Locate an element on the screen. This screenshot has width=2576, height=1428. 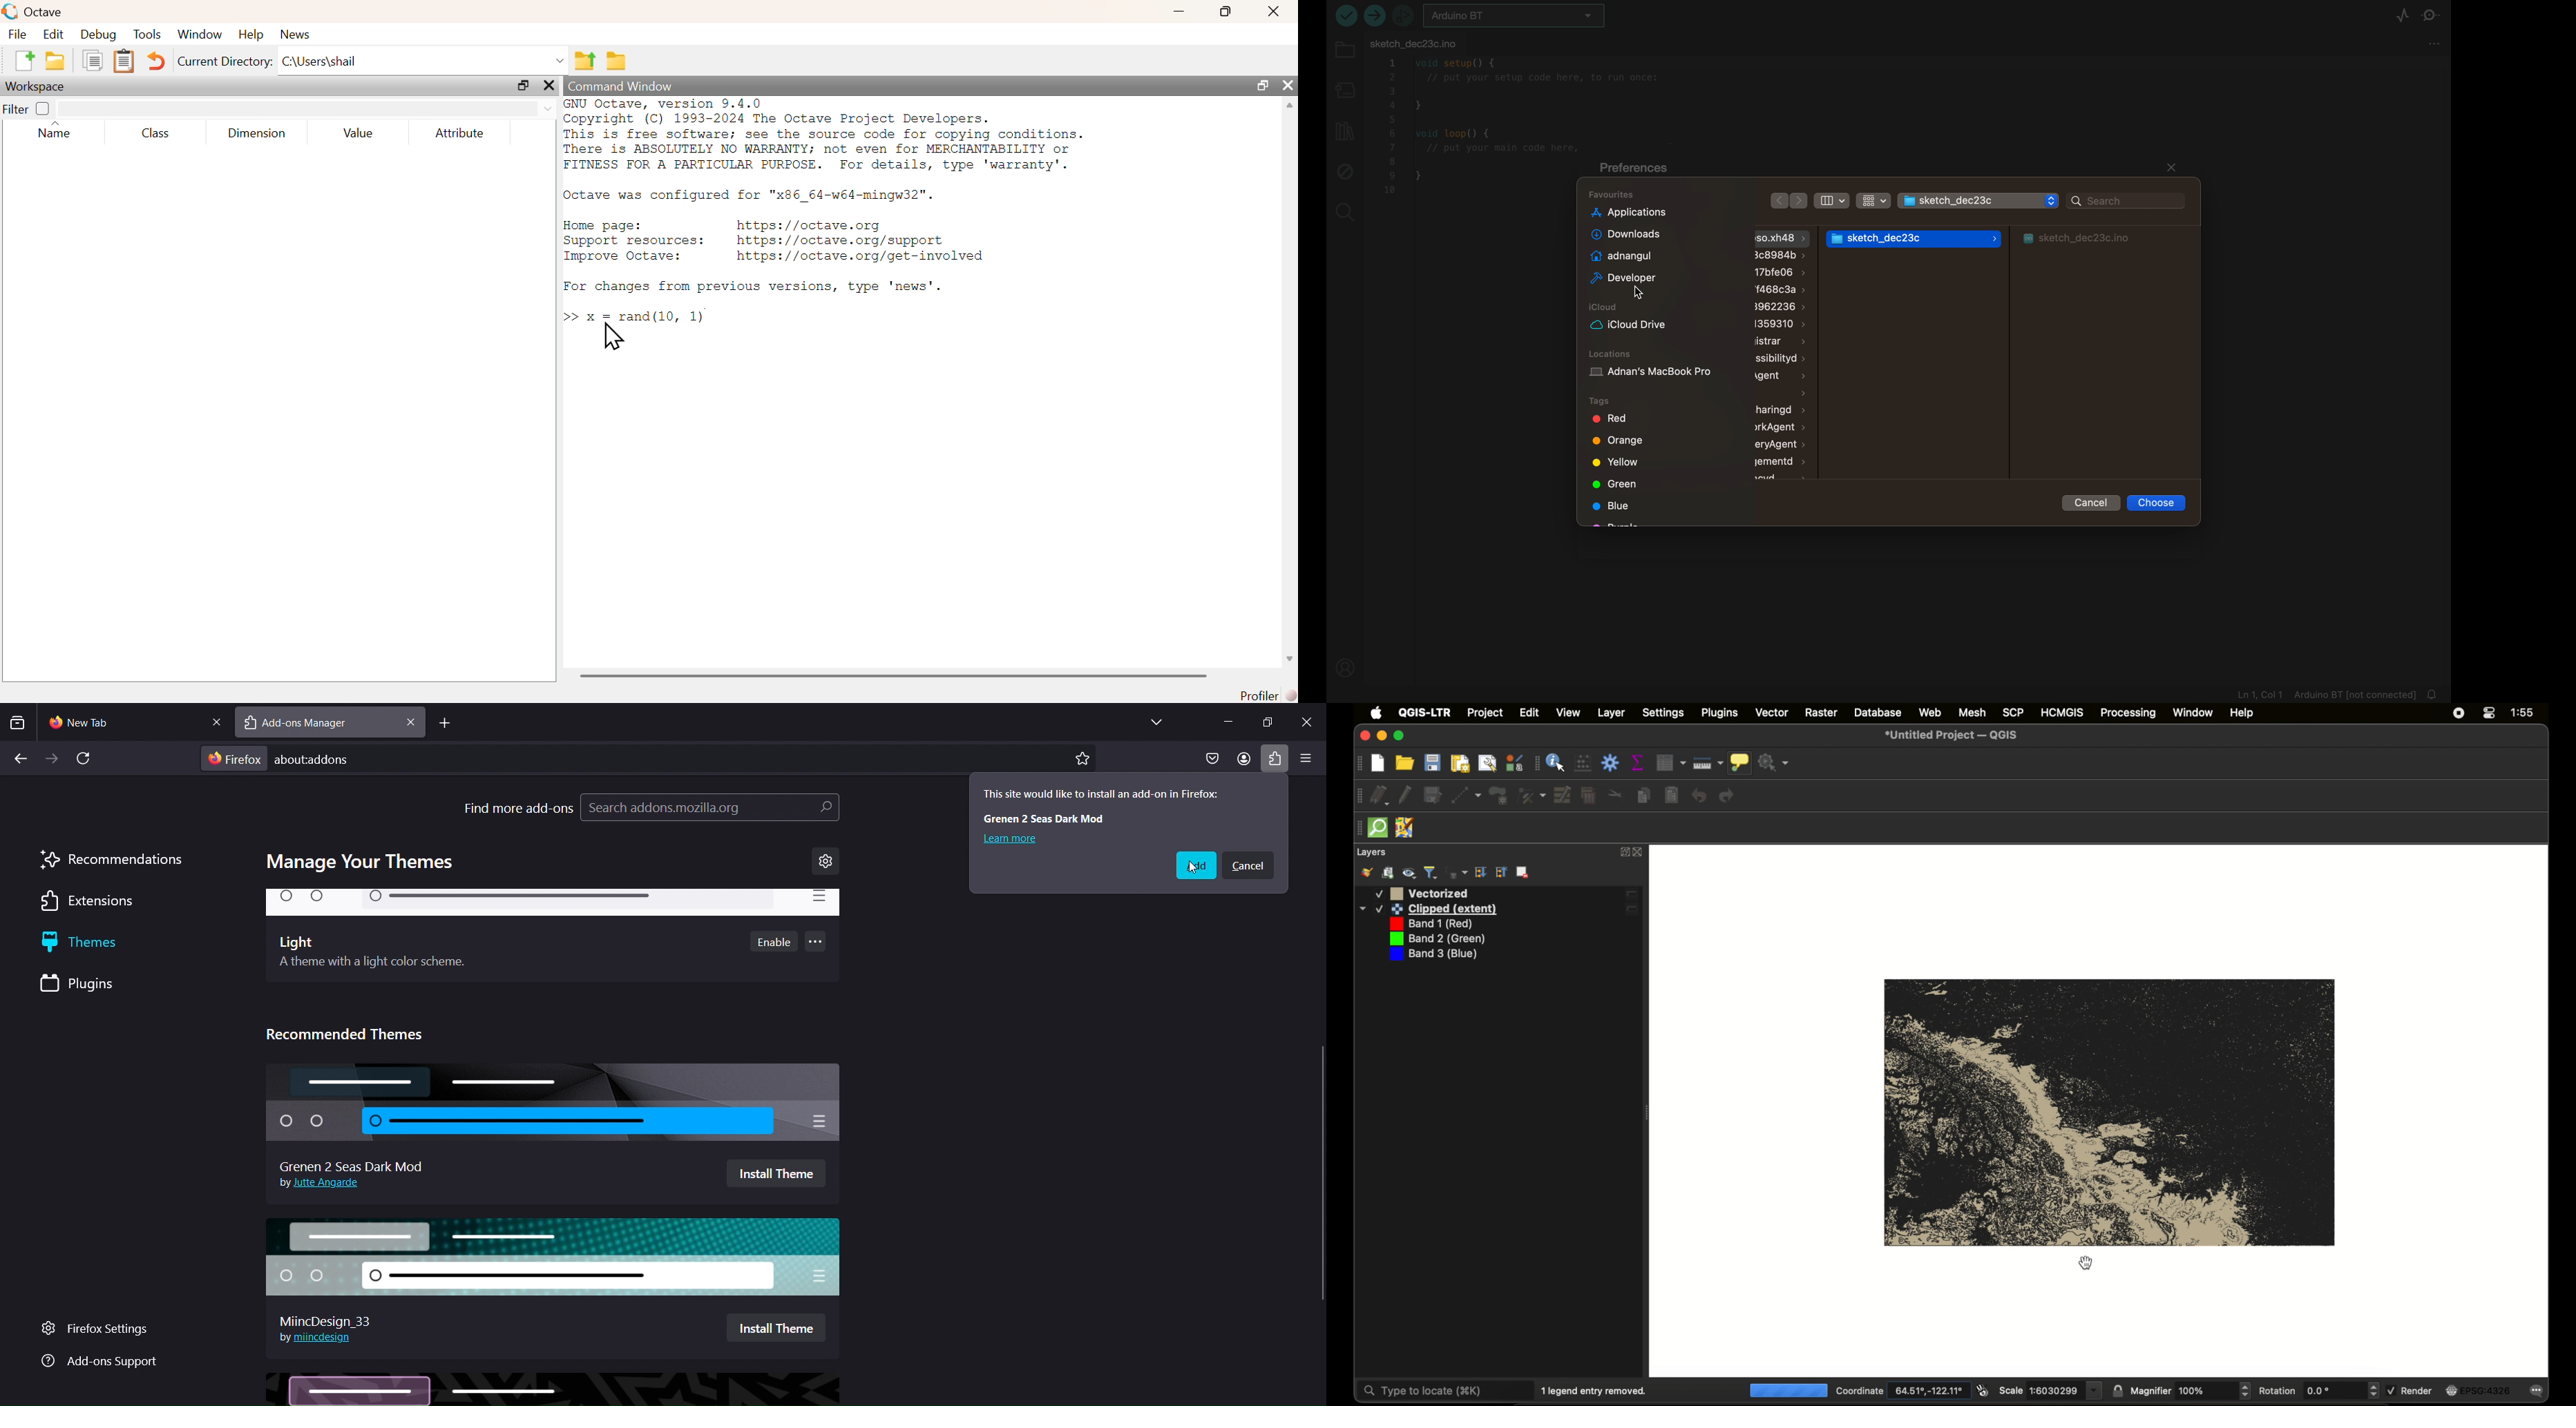
polygon feature is located at coordinates (1498, 796).